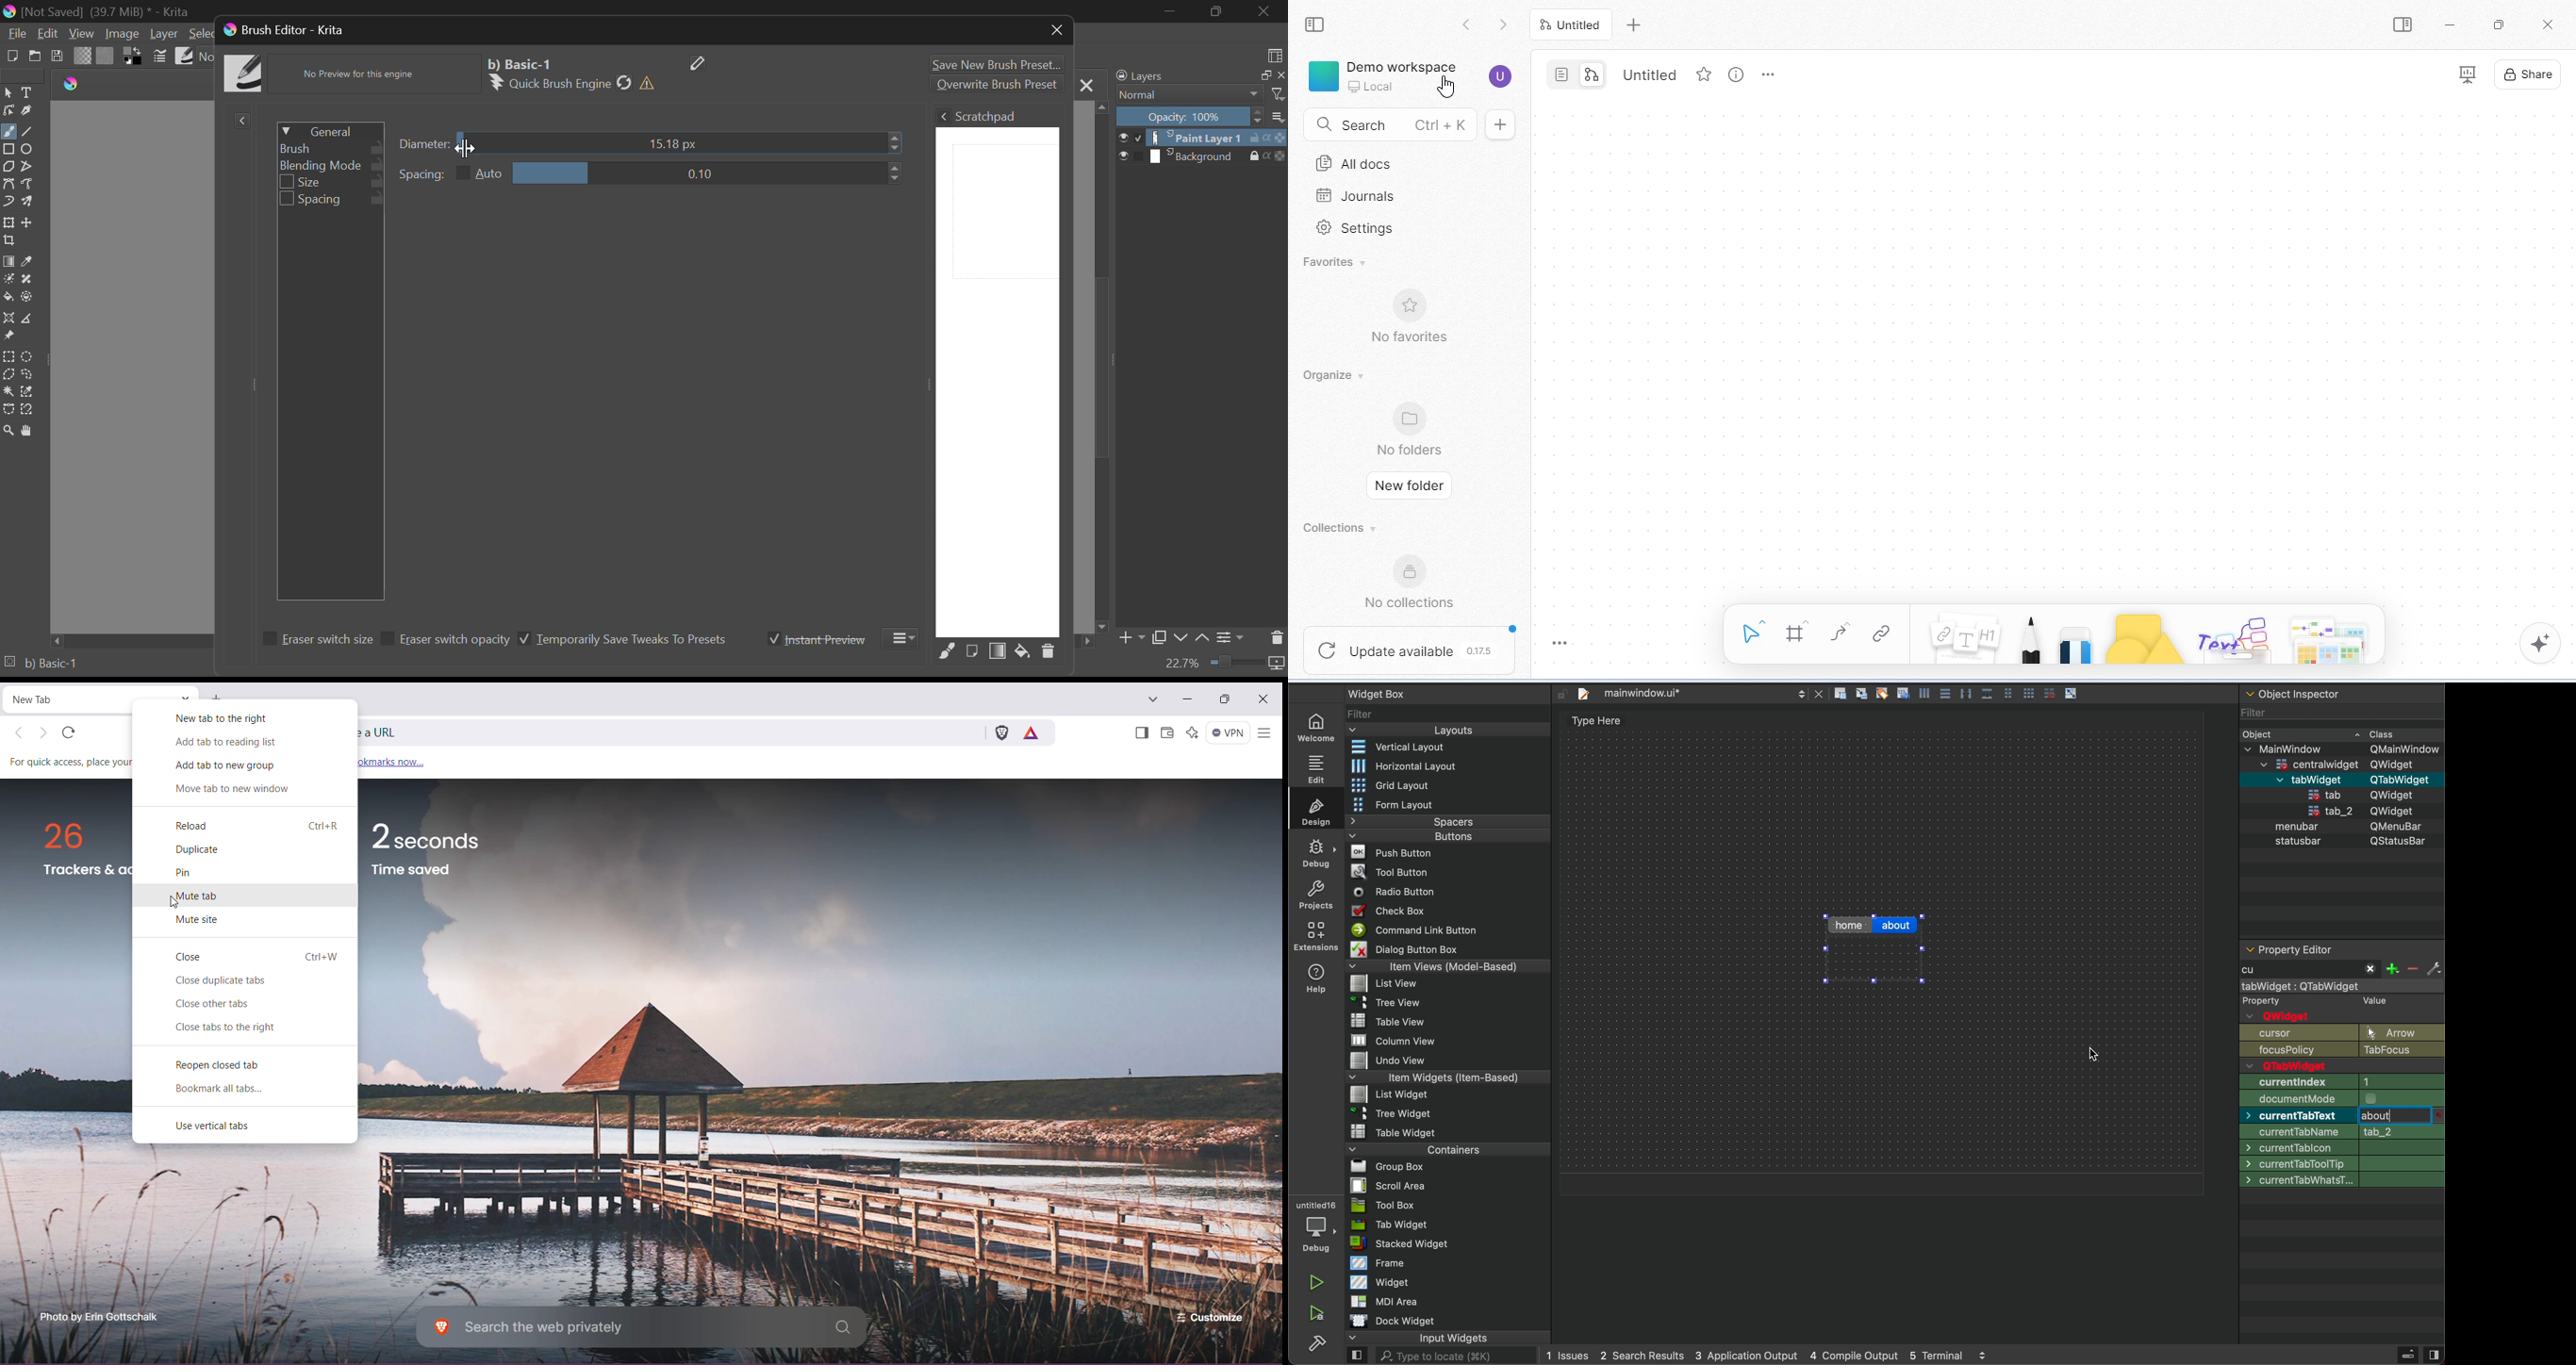 The height and width of the screenshot is (1372, 2576). What do you see at coordinates (2529, 76) in the screenshot?
I see `share` at bounding box center [2529, 76].